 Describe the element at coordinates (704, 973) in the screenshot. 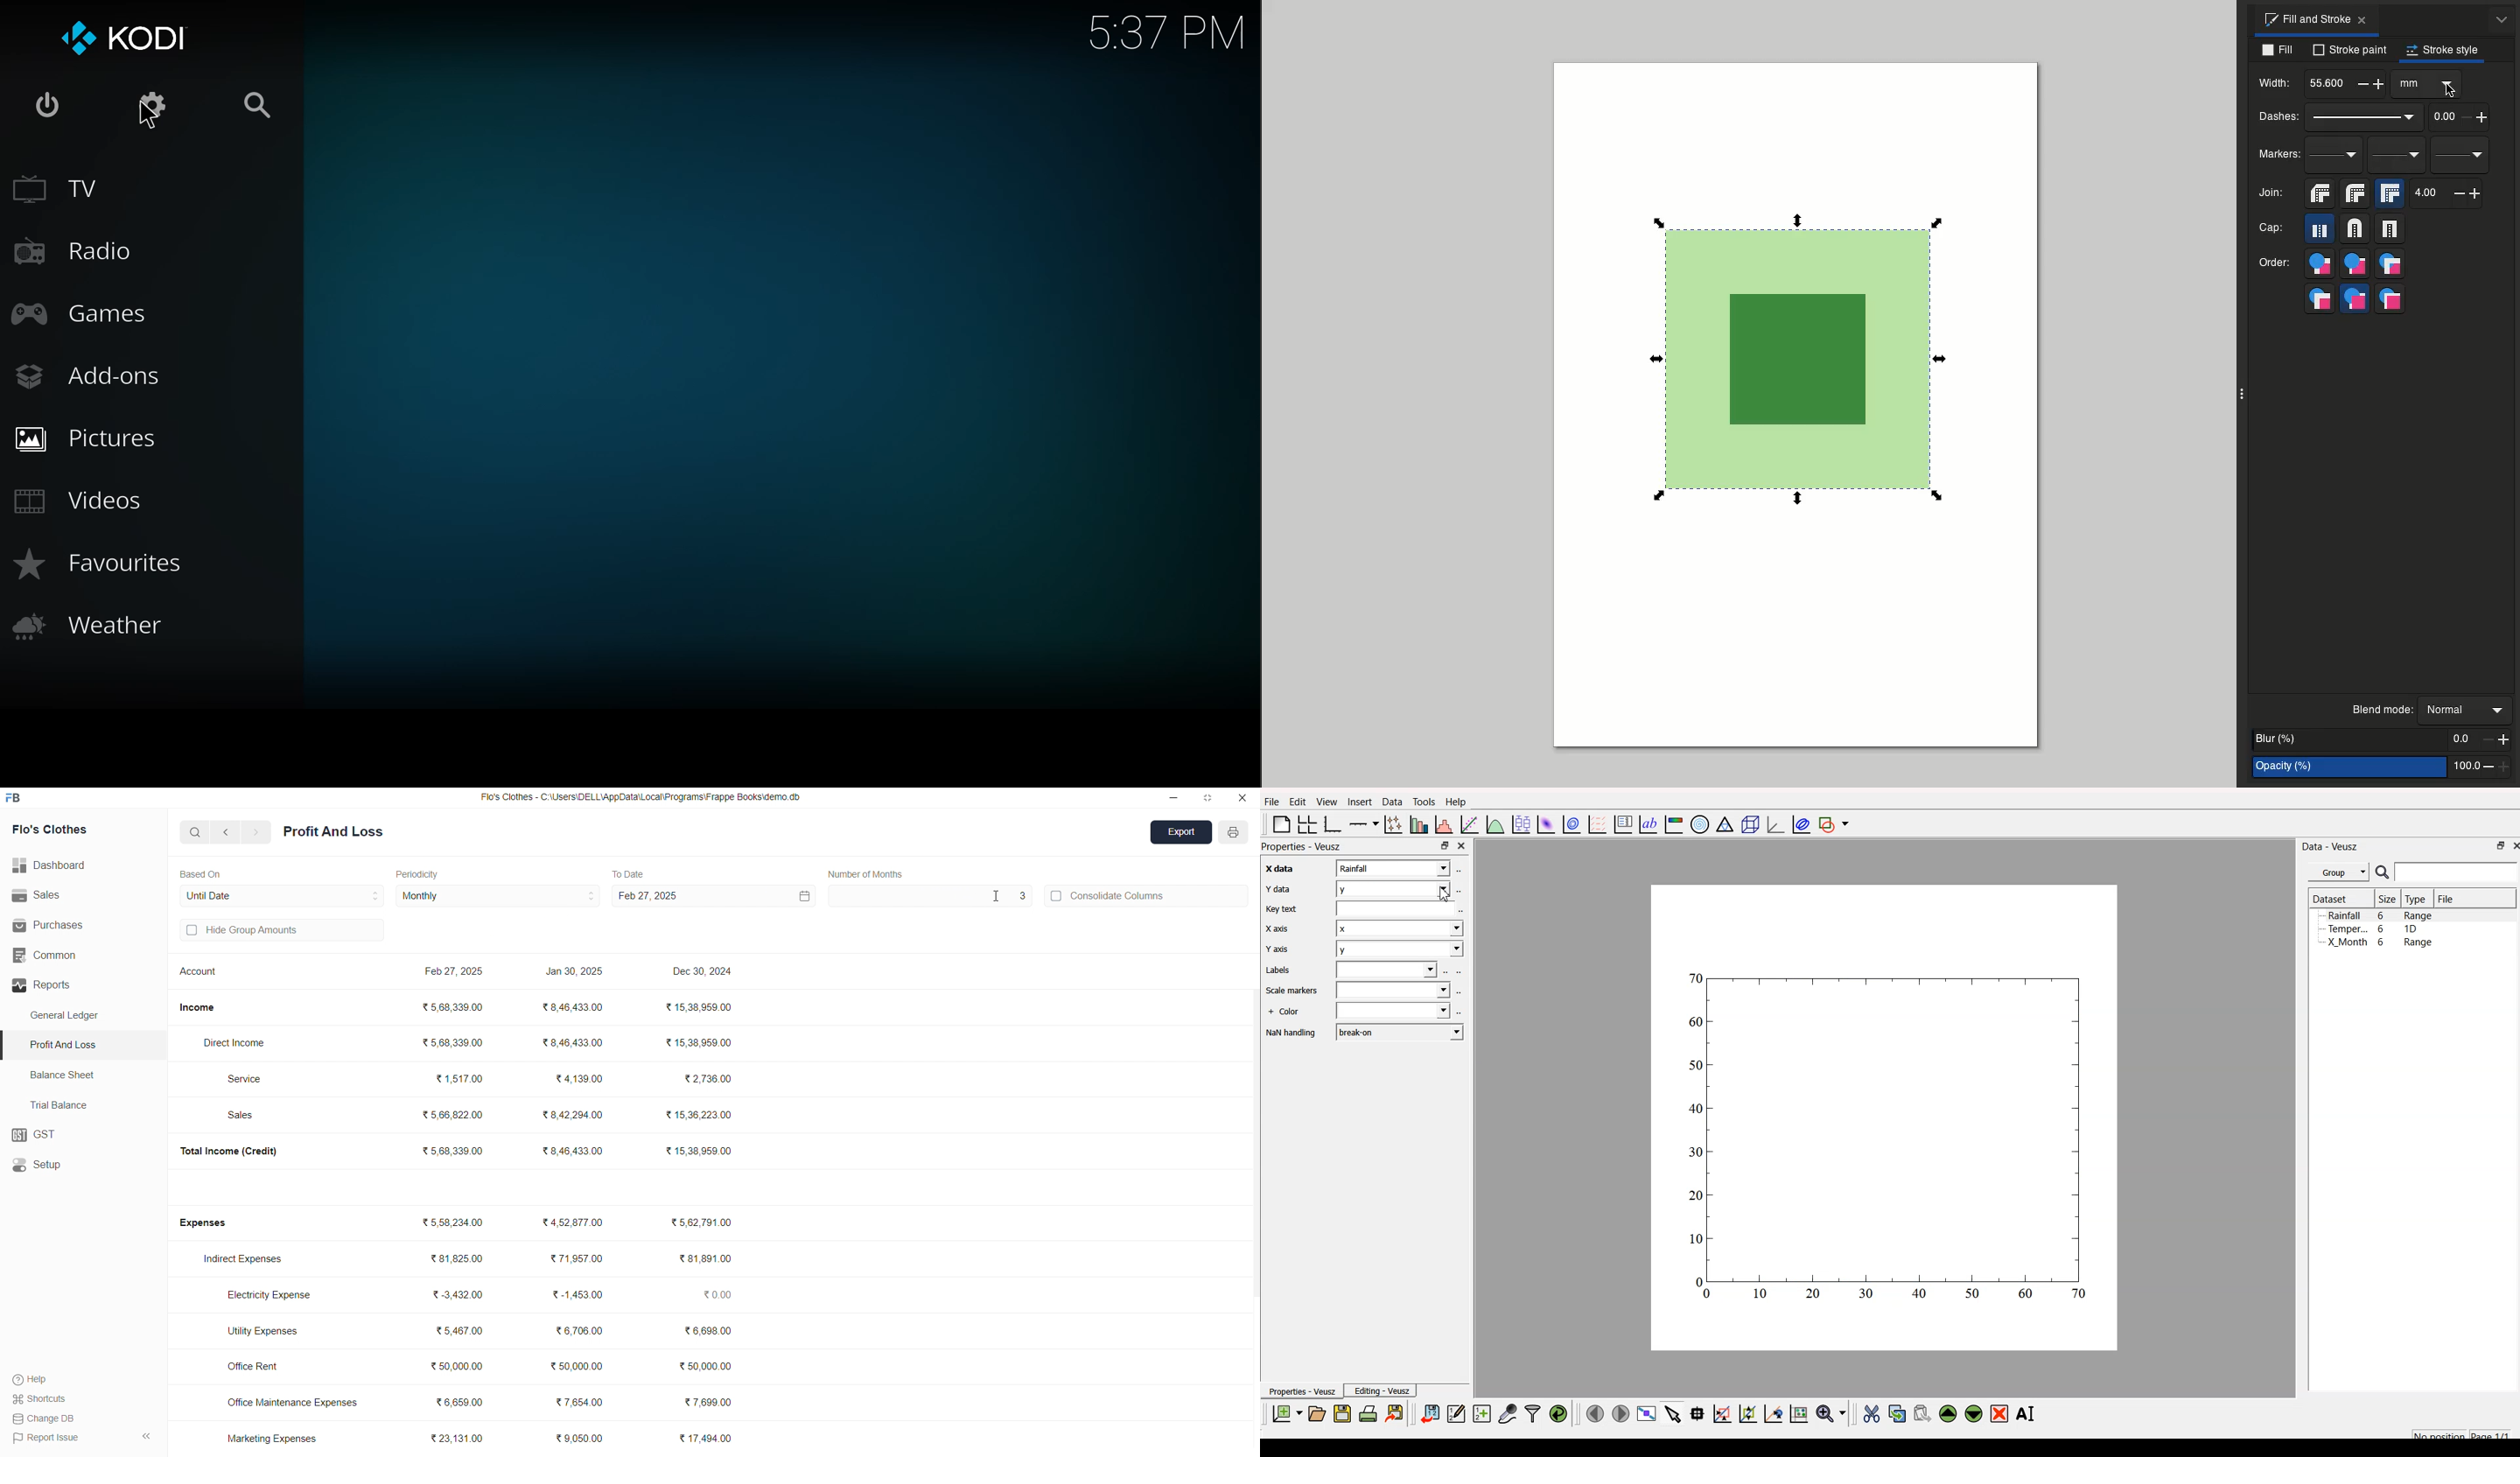

I see `Dec 30, 2024` at that location.